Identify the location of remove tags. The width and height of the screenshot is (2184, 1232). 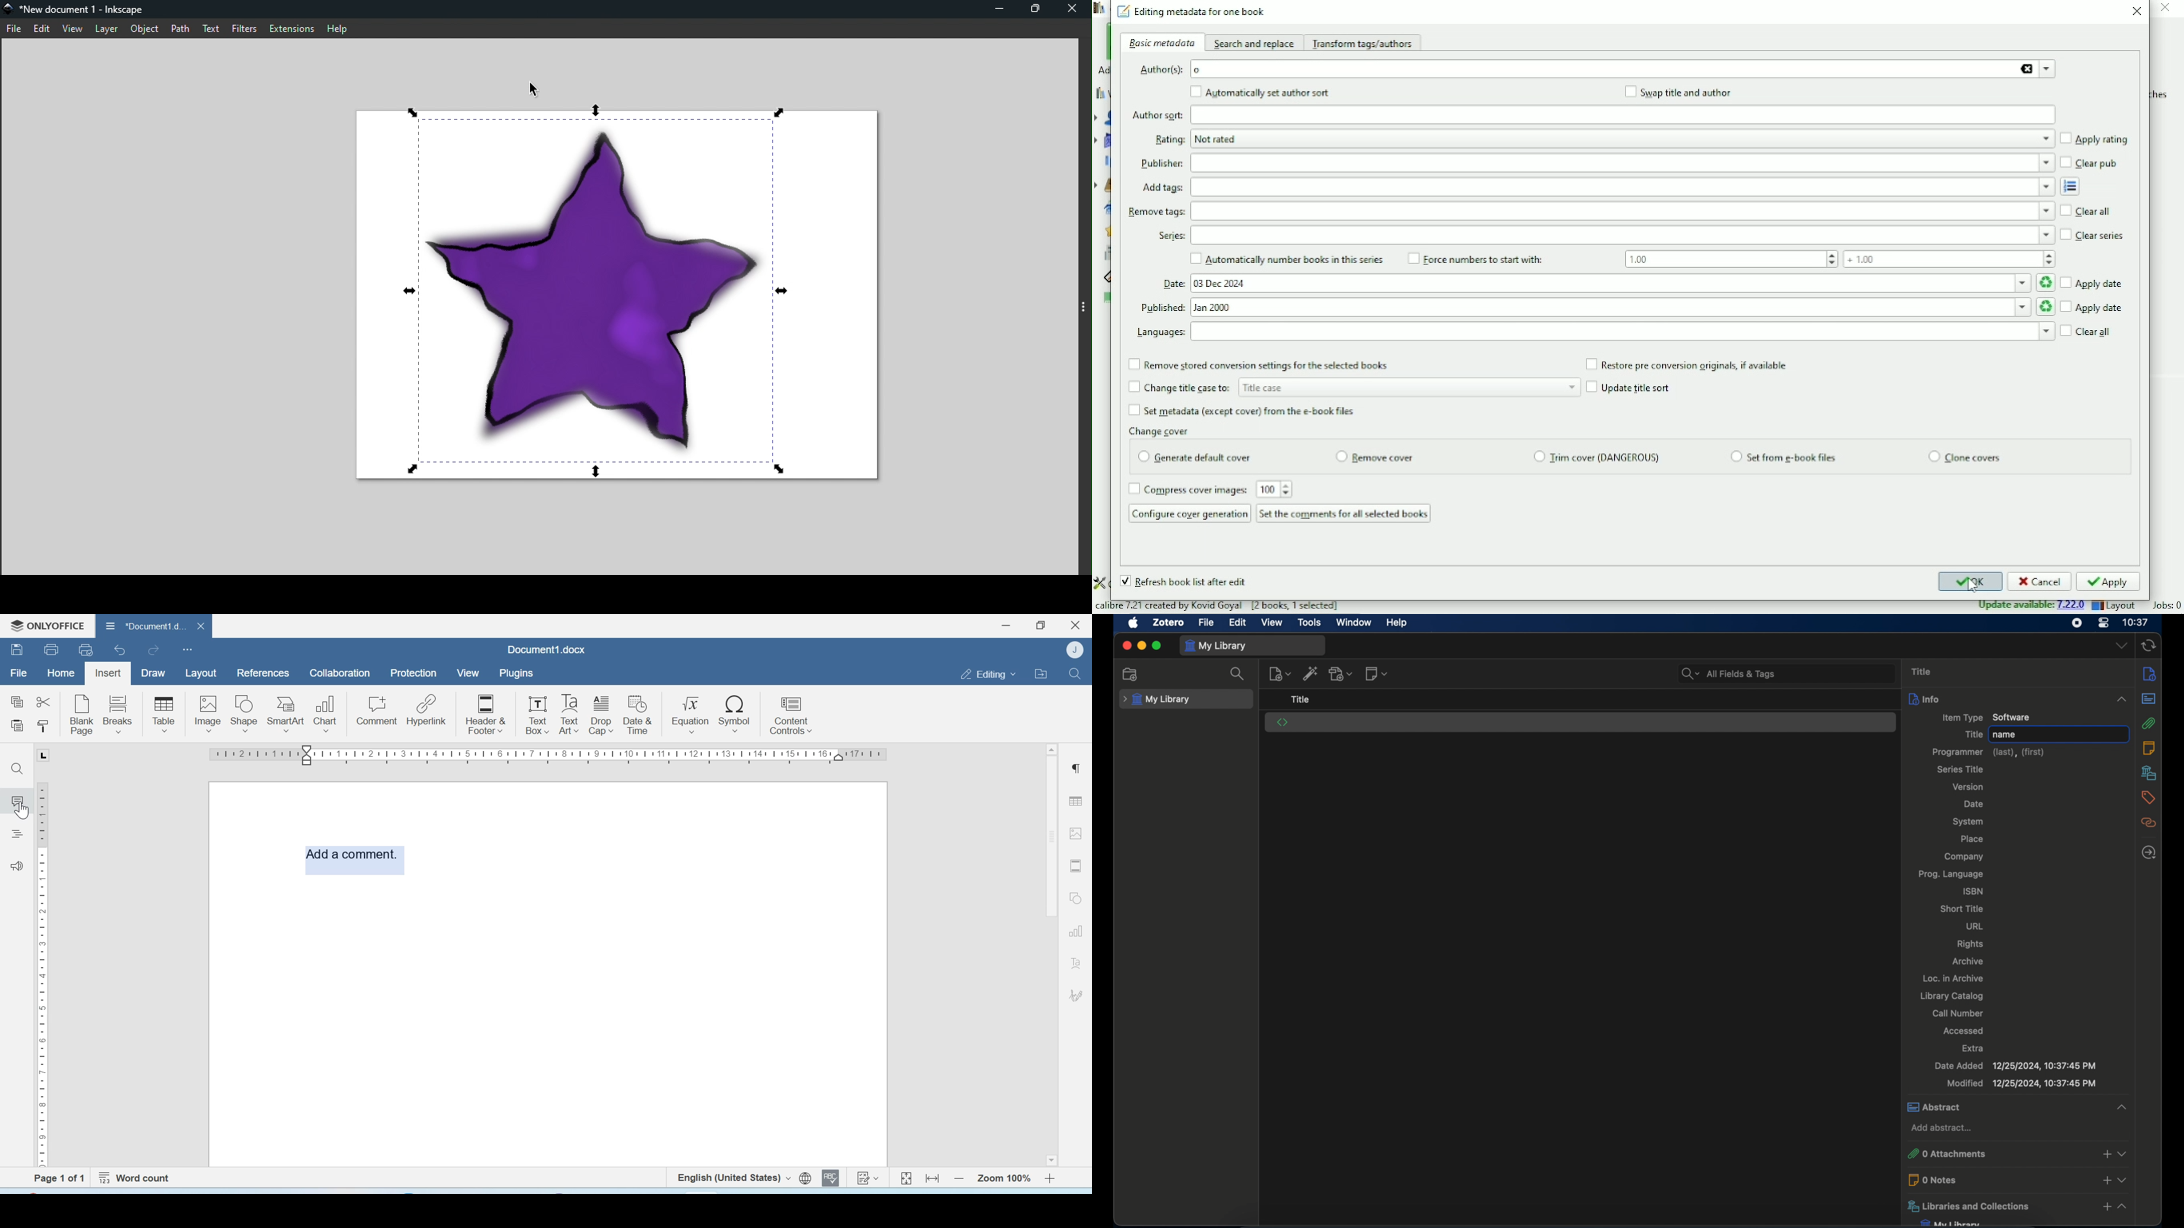
(1157, 212).